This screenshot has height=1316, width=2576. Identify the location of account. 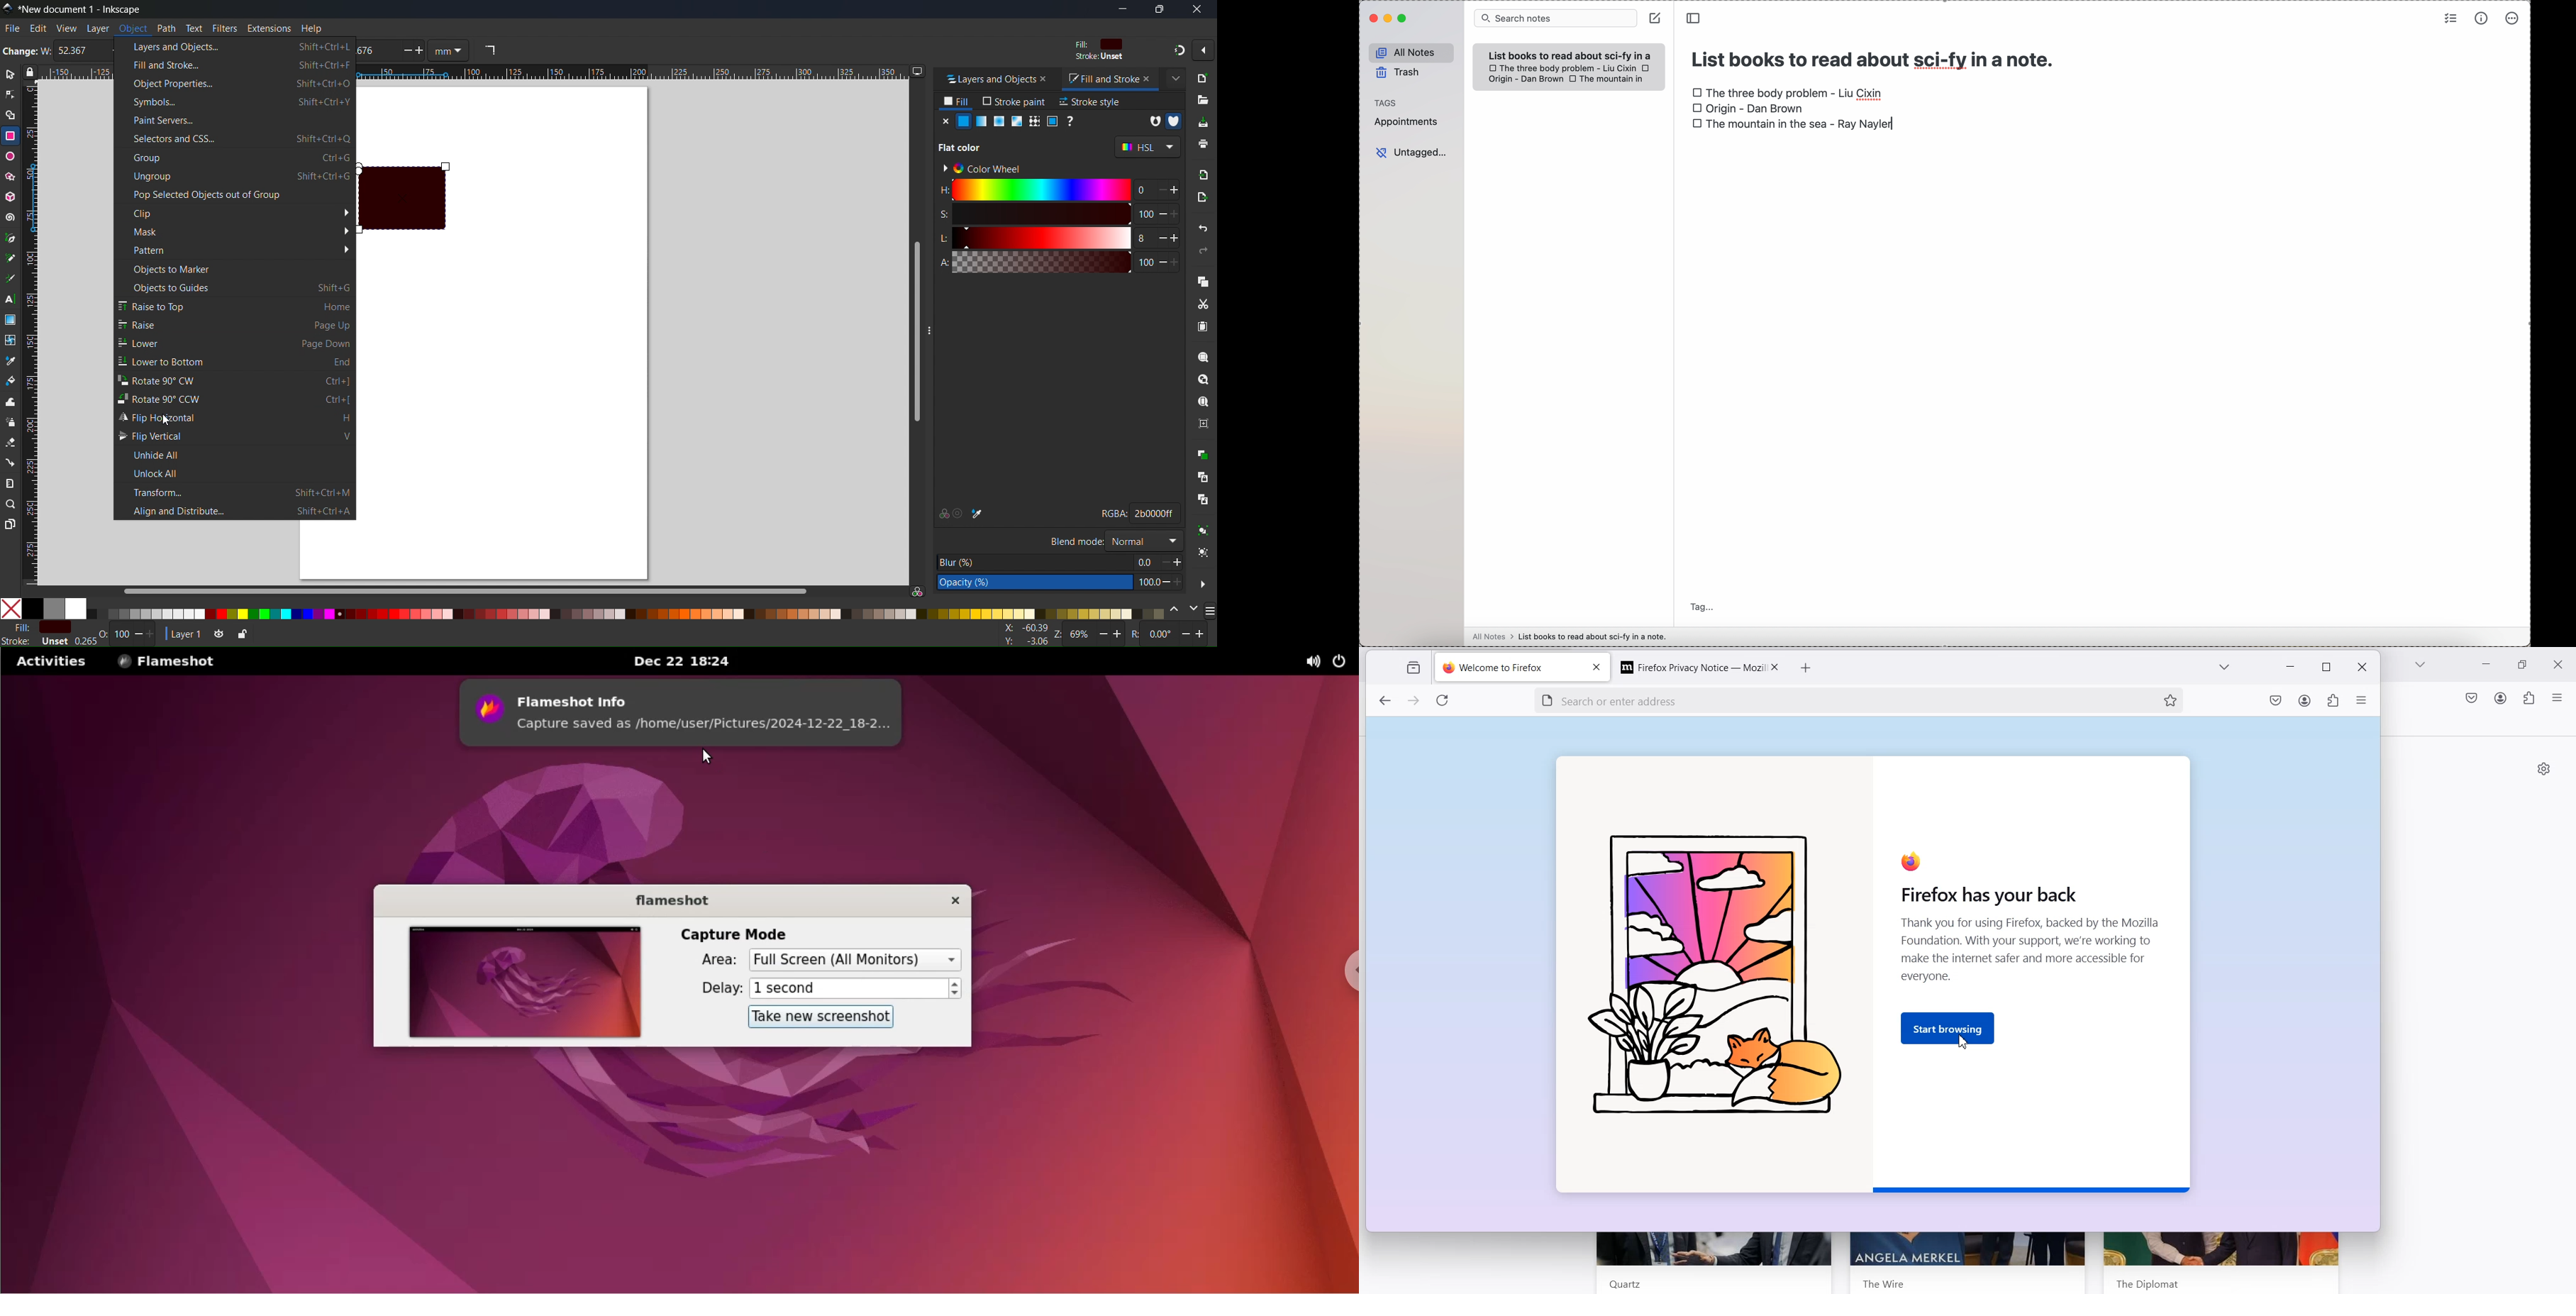
(2305, 702).